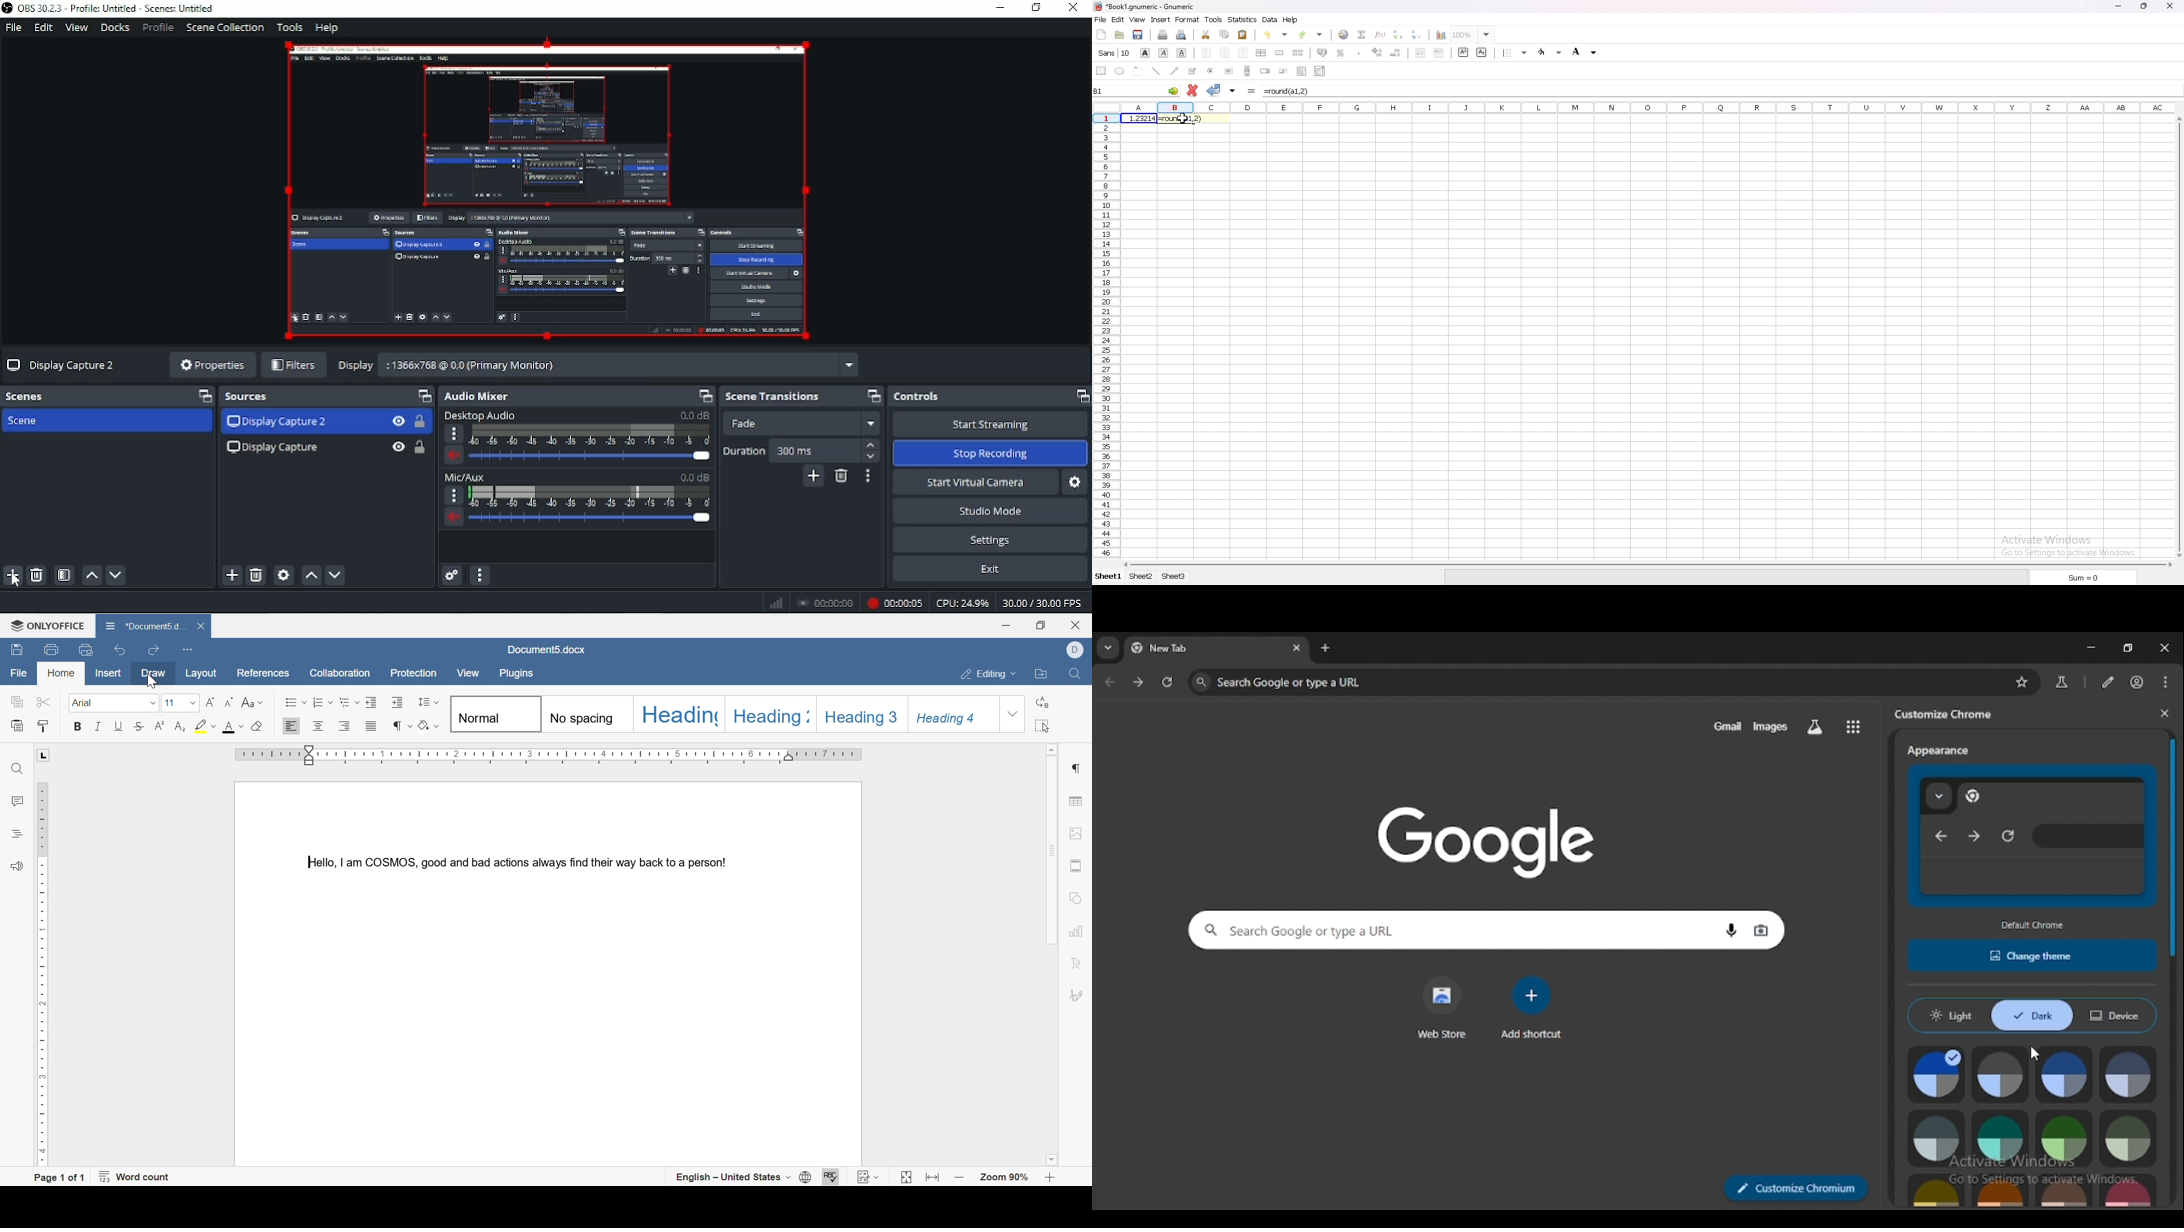  I want to click on Move scene up, so click(91, 575).